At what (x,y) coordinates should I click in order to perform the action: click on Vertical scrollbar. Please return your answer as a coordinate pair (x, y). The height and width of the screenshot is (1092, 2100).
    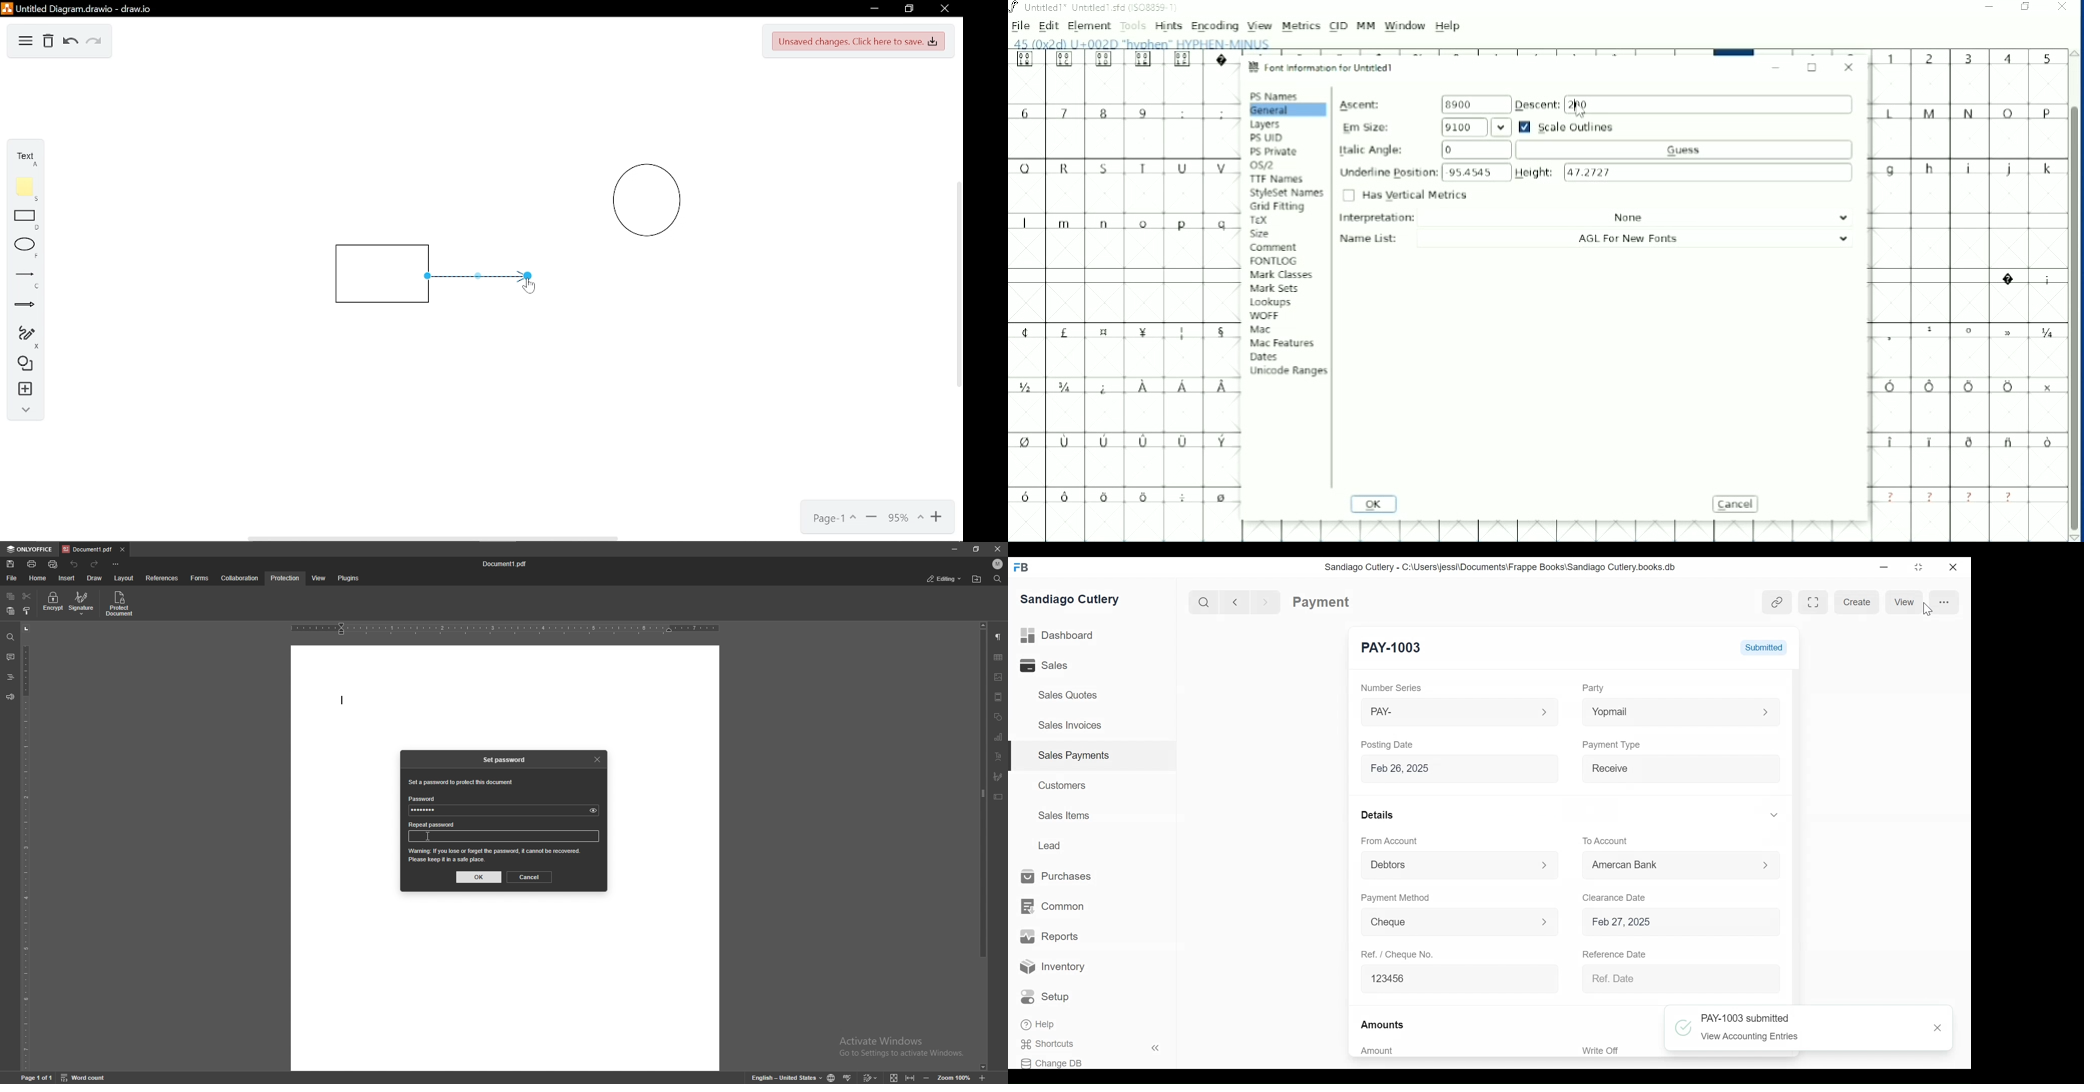
    Looking at the image, I should click on (2073, 321).